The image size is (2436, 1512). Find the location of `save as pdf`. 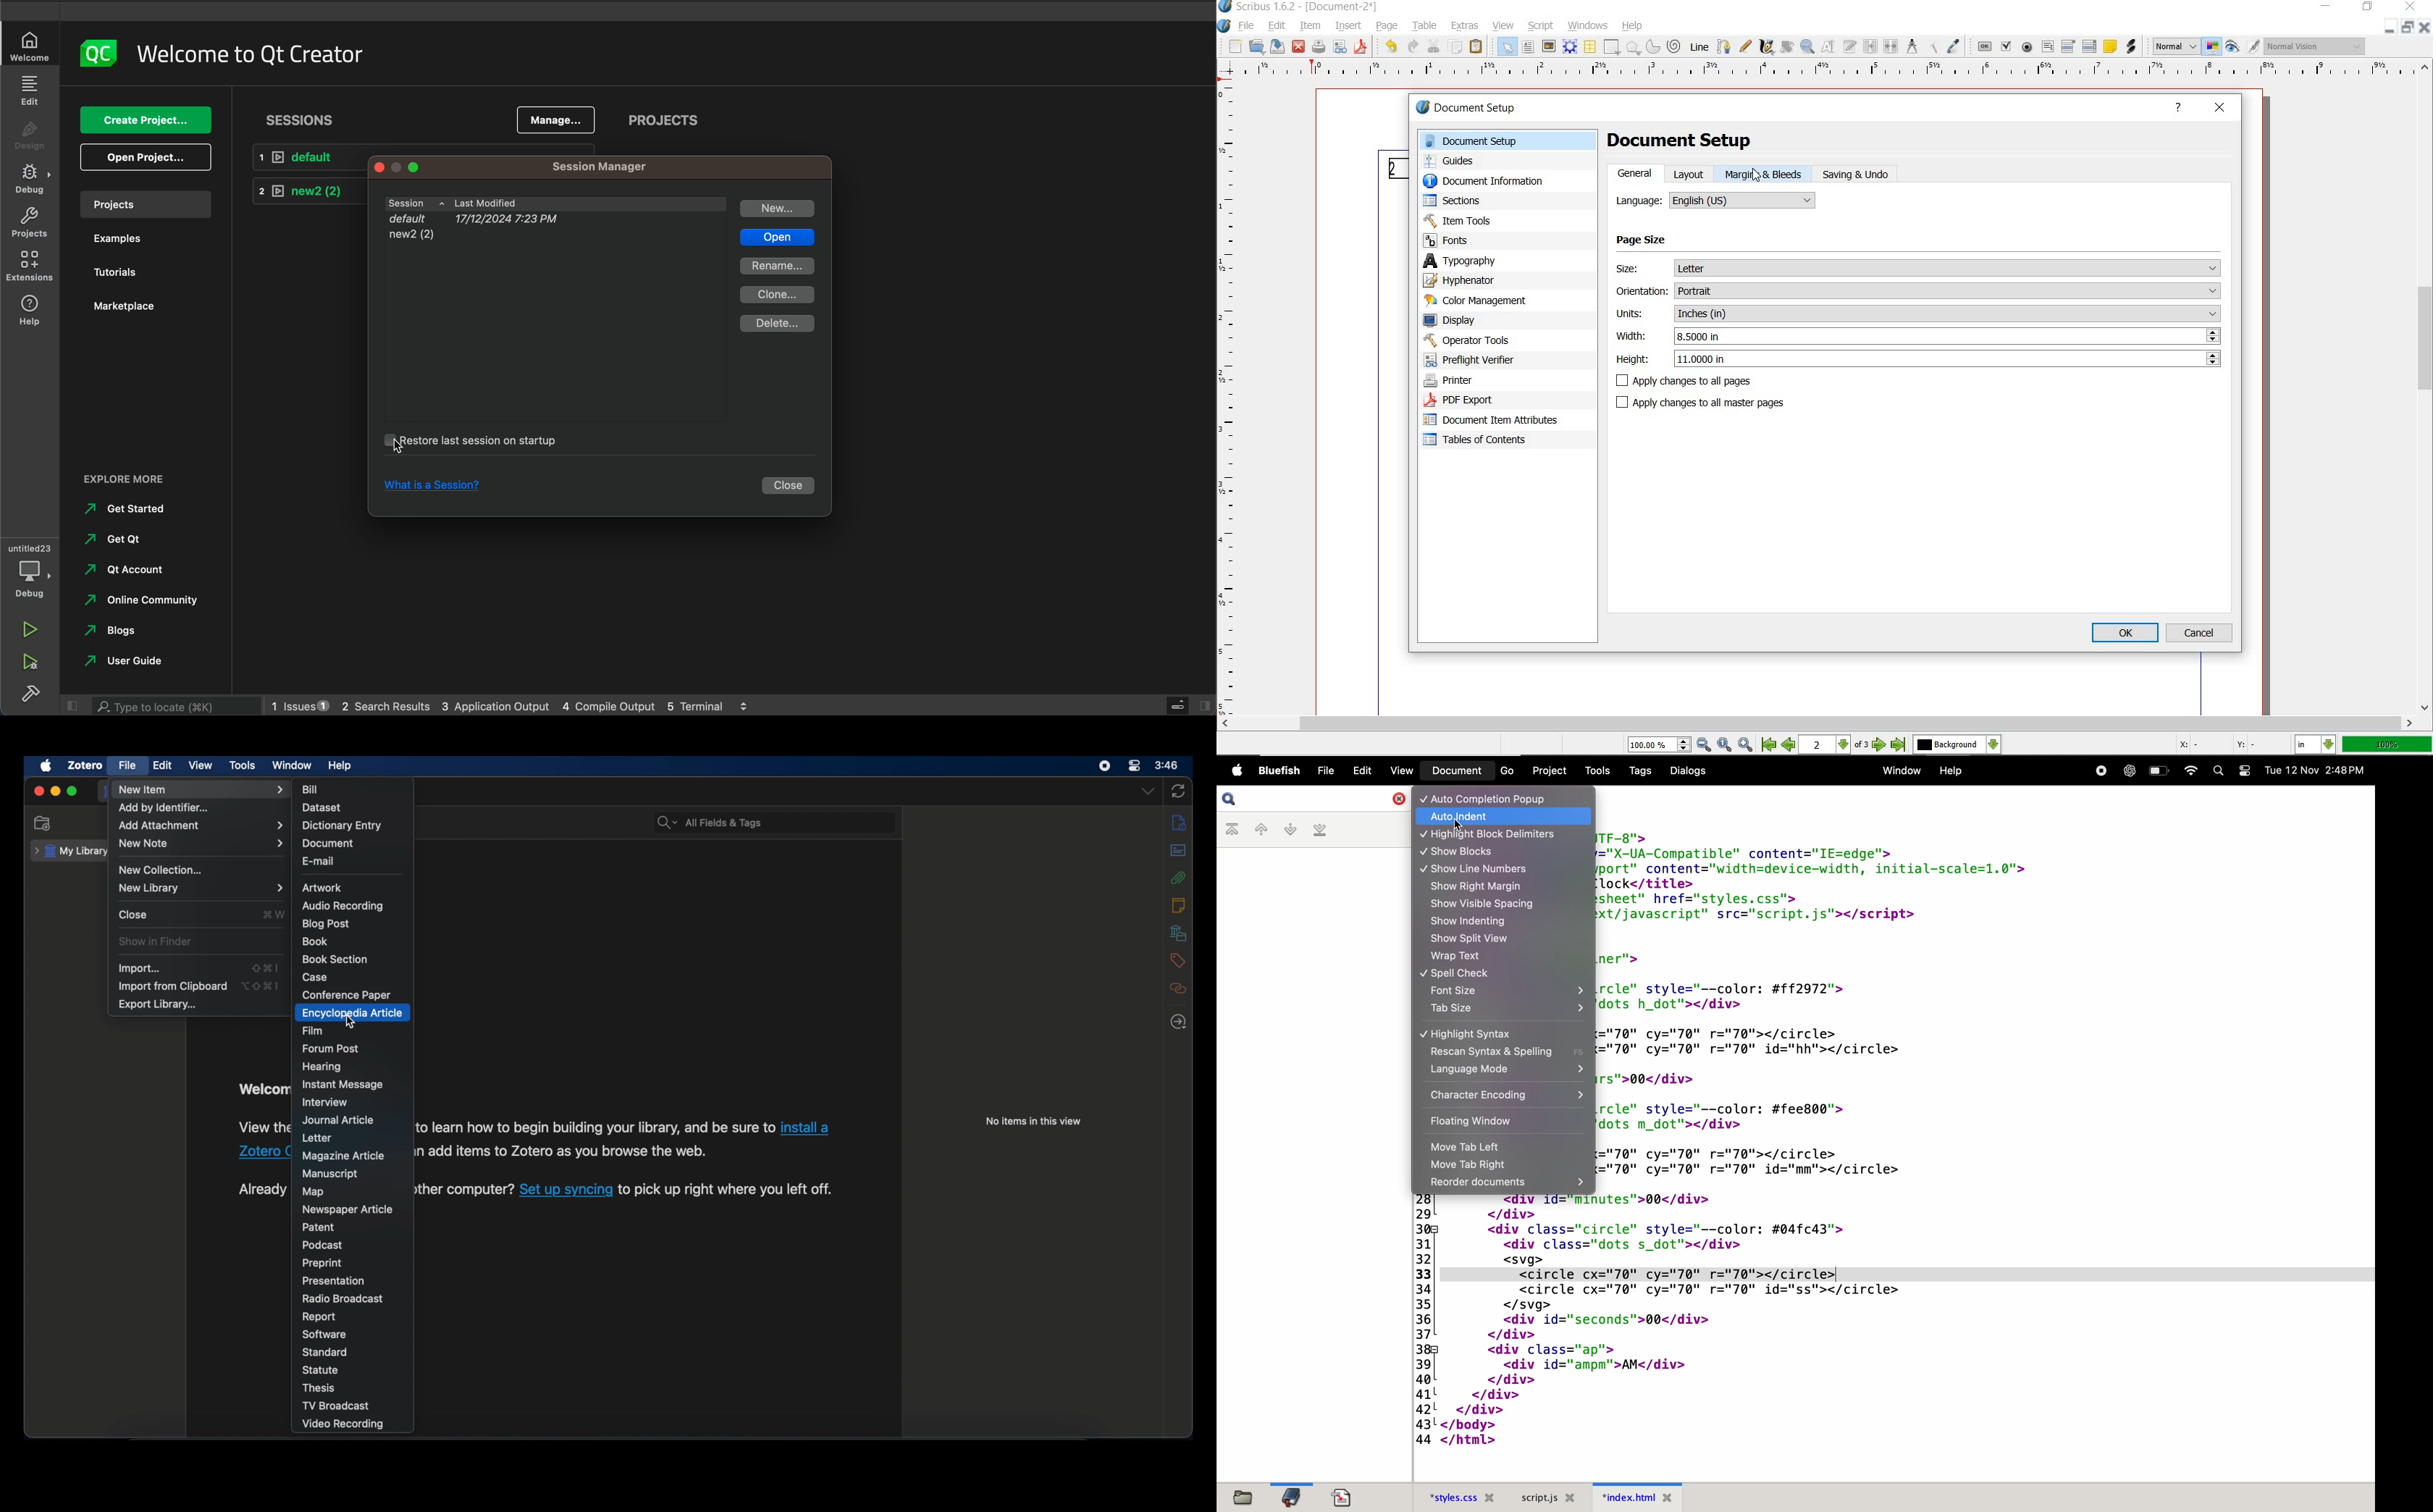

save as pdf is located at coordinates (1361, 47).